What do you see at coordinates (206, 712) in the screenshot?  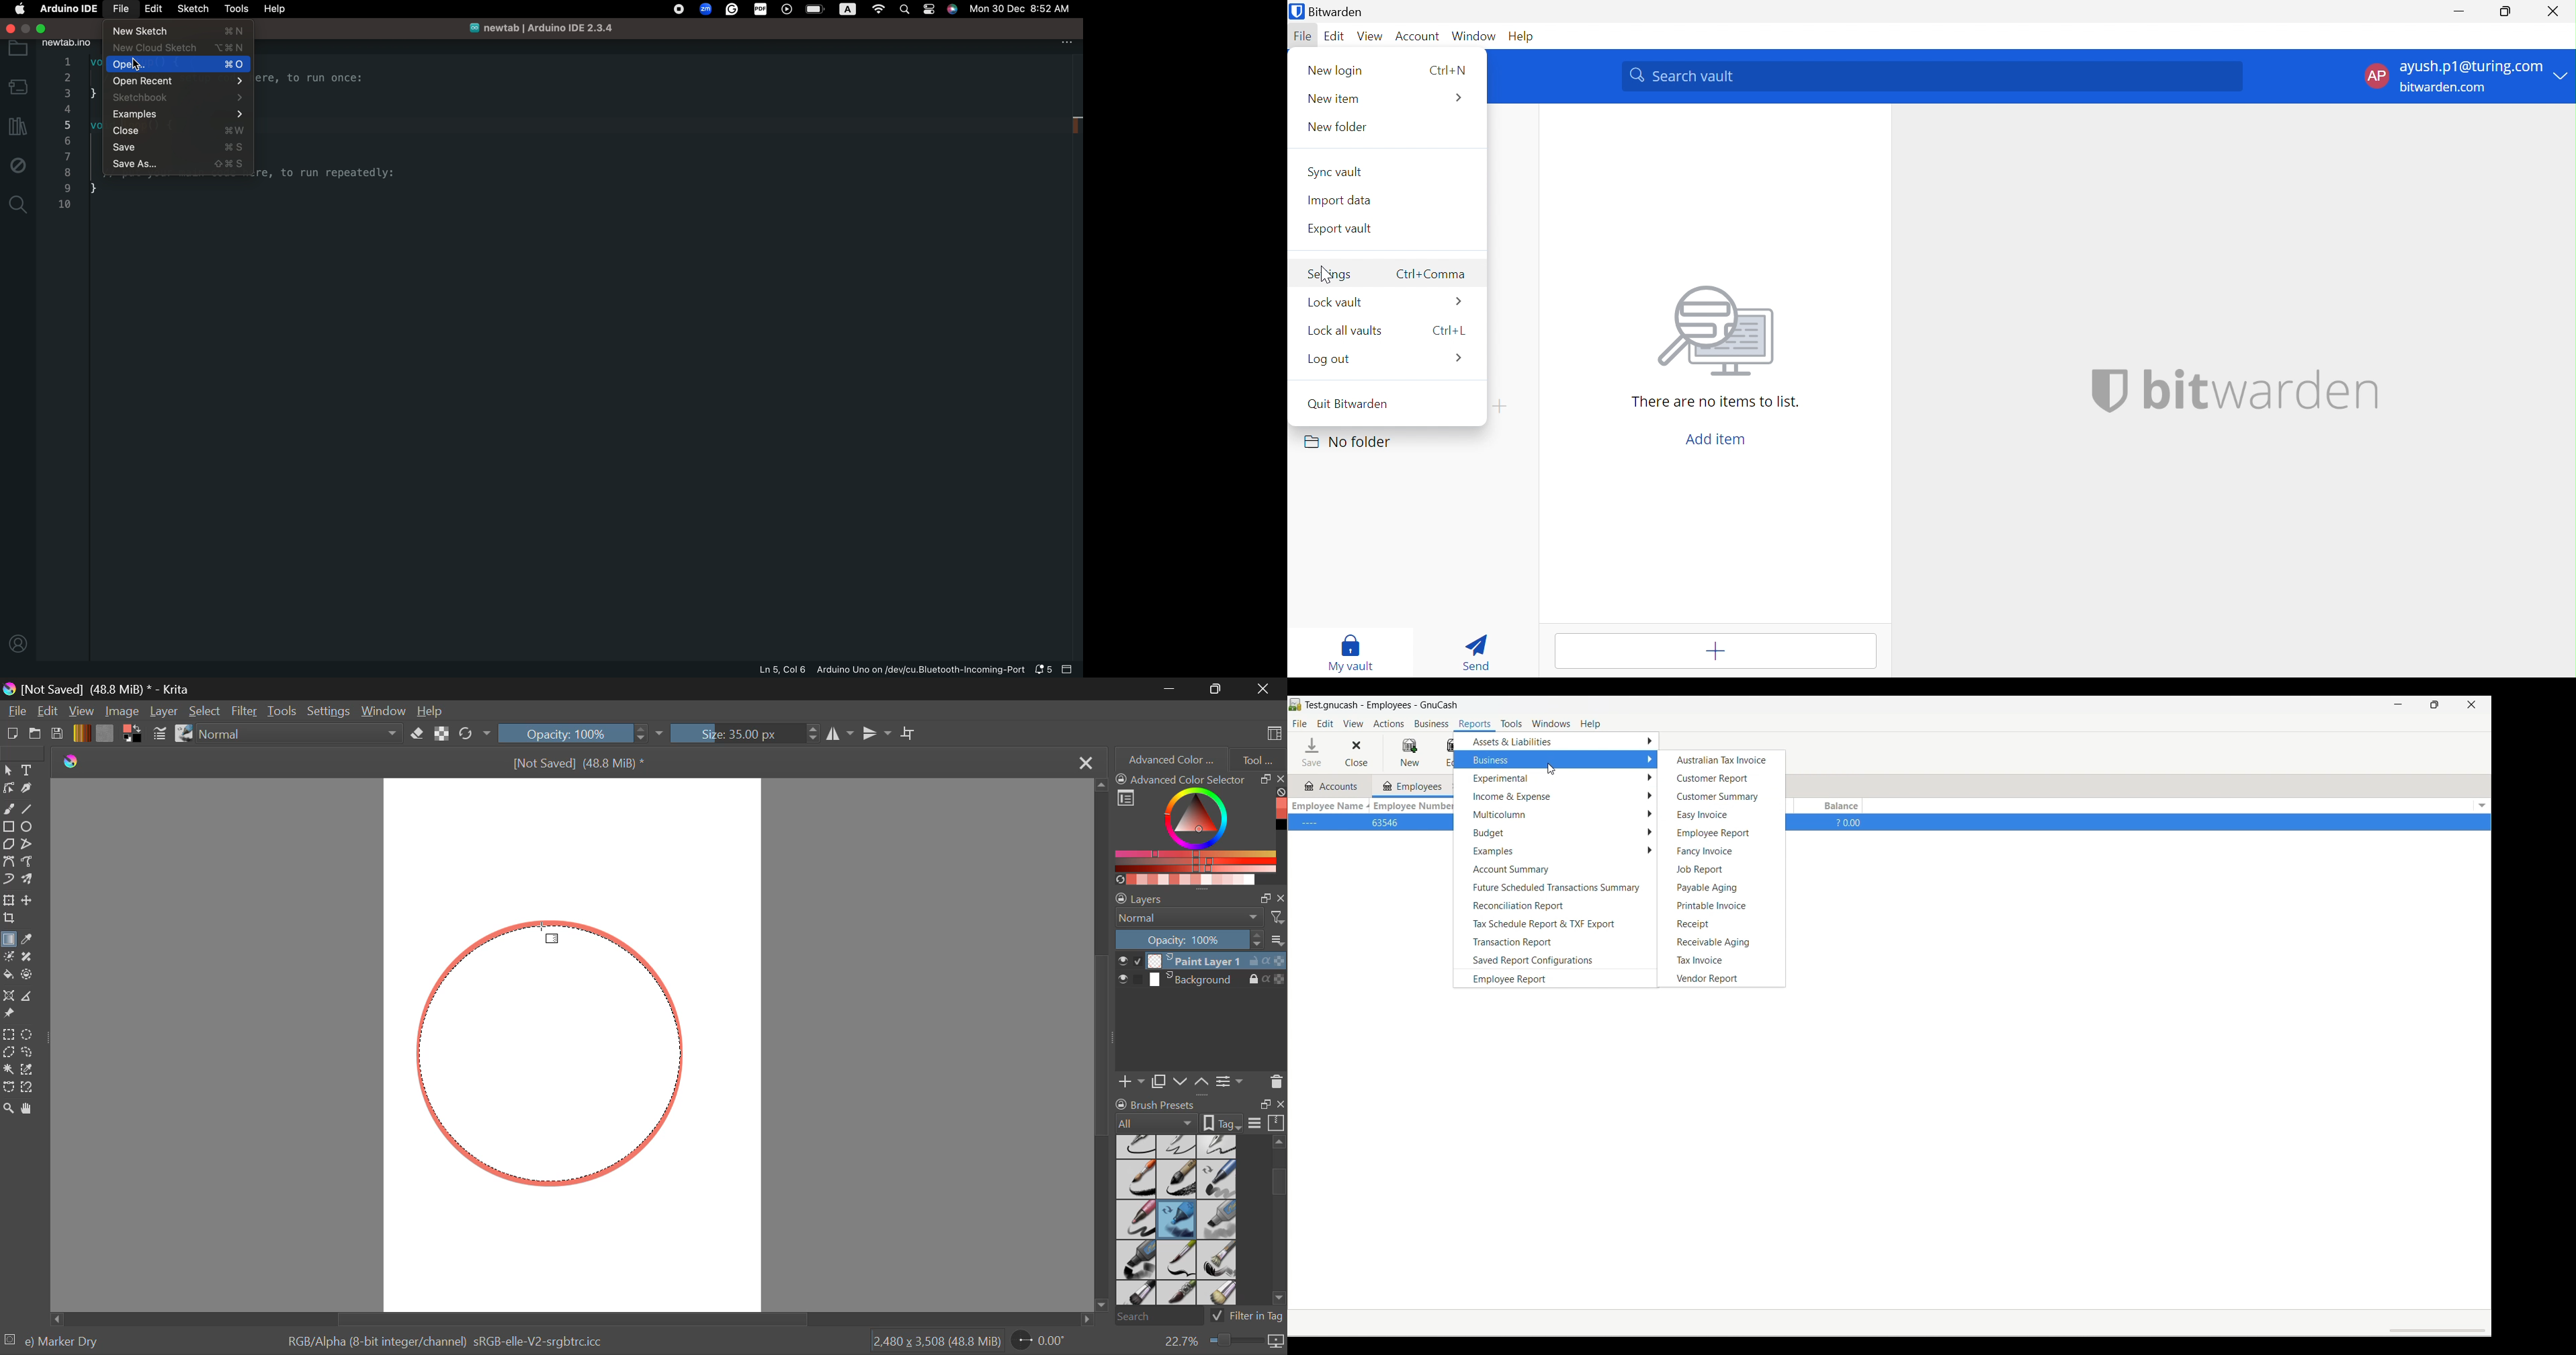 I see `Select` at bounding box center [206, 712].